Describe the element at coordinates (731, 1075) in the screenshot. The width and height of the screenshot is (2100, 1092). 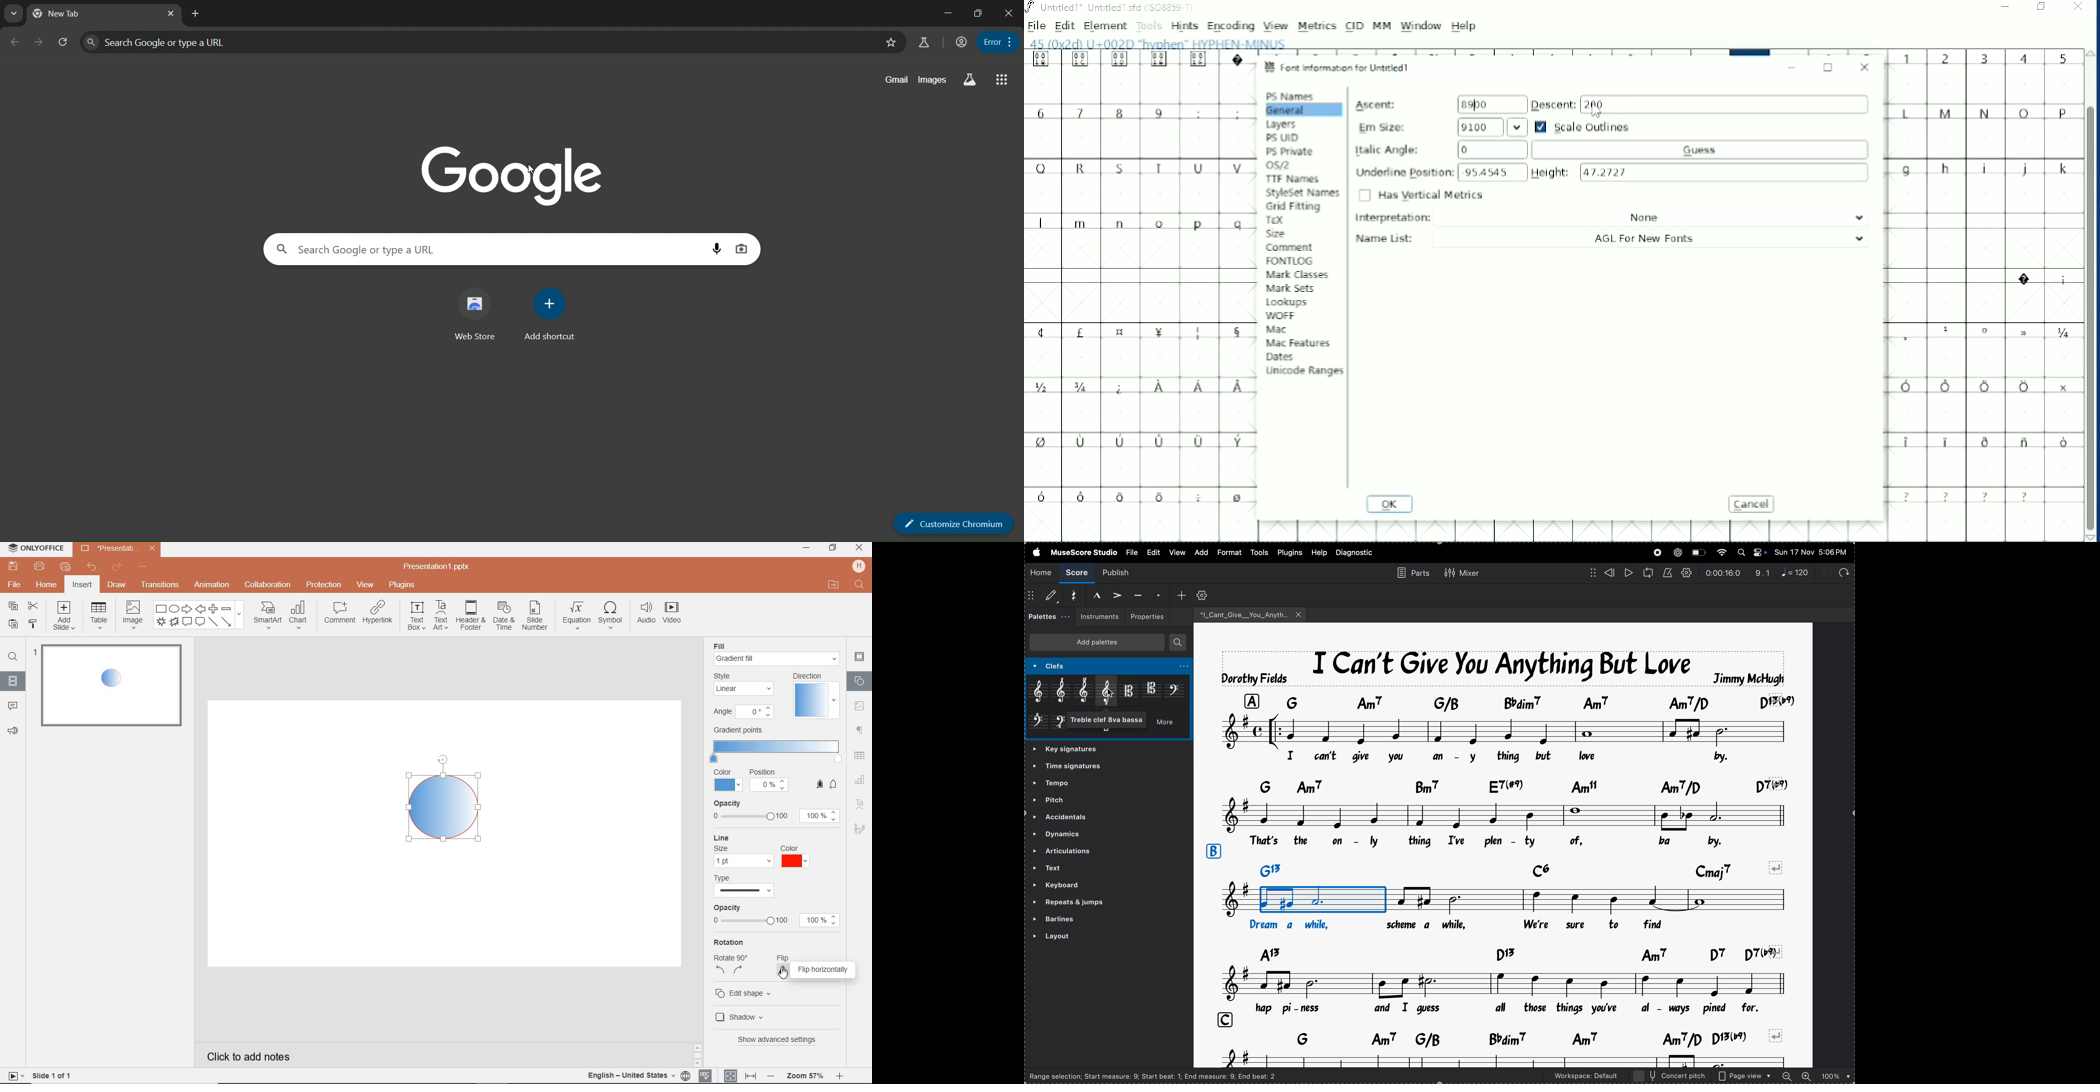
I see `fit to slide` at that location.